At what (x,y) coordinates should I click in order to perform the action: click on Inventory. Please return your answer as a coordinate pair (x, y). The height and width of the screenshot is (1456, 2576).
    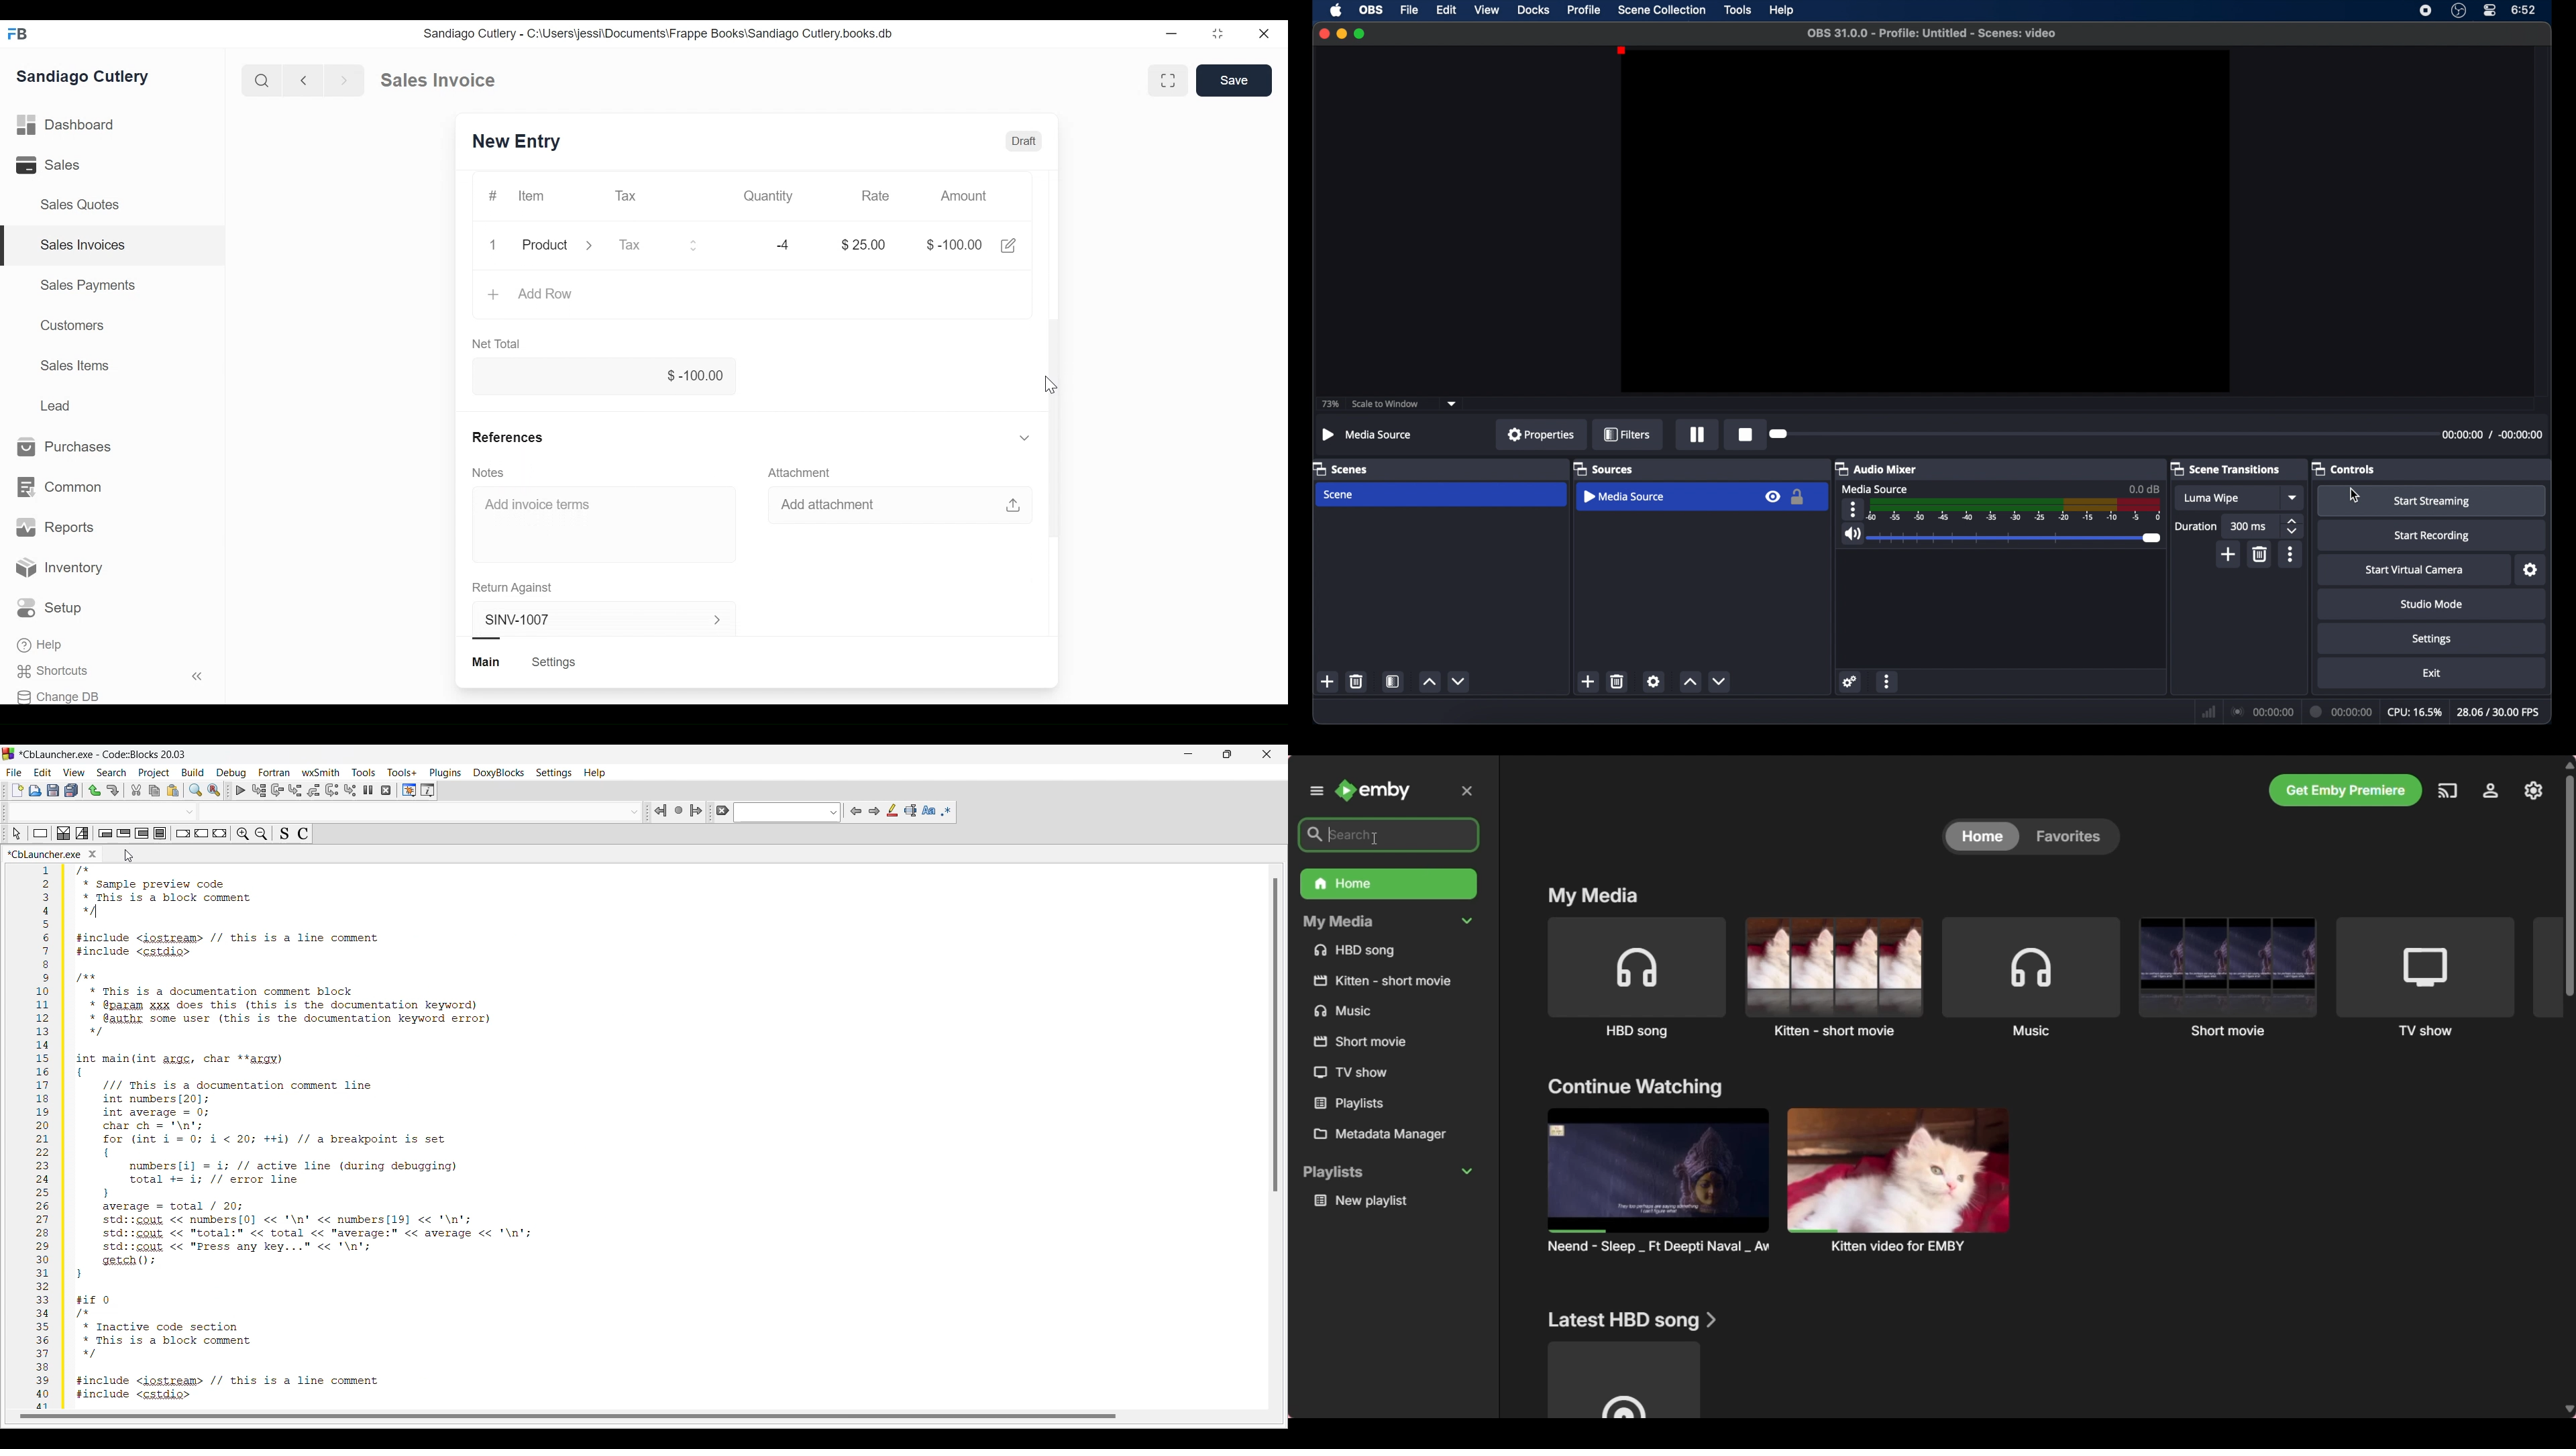
    Looking at the image, I should click on (58, 566).